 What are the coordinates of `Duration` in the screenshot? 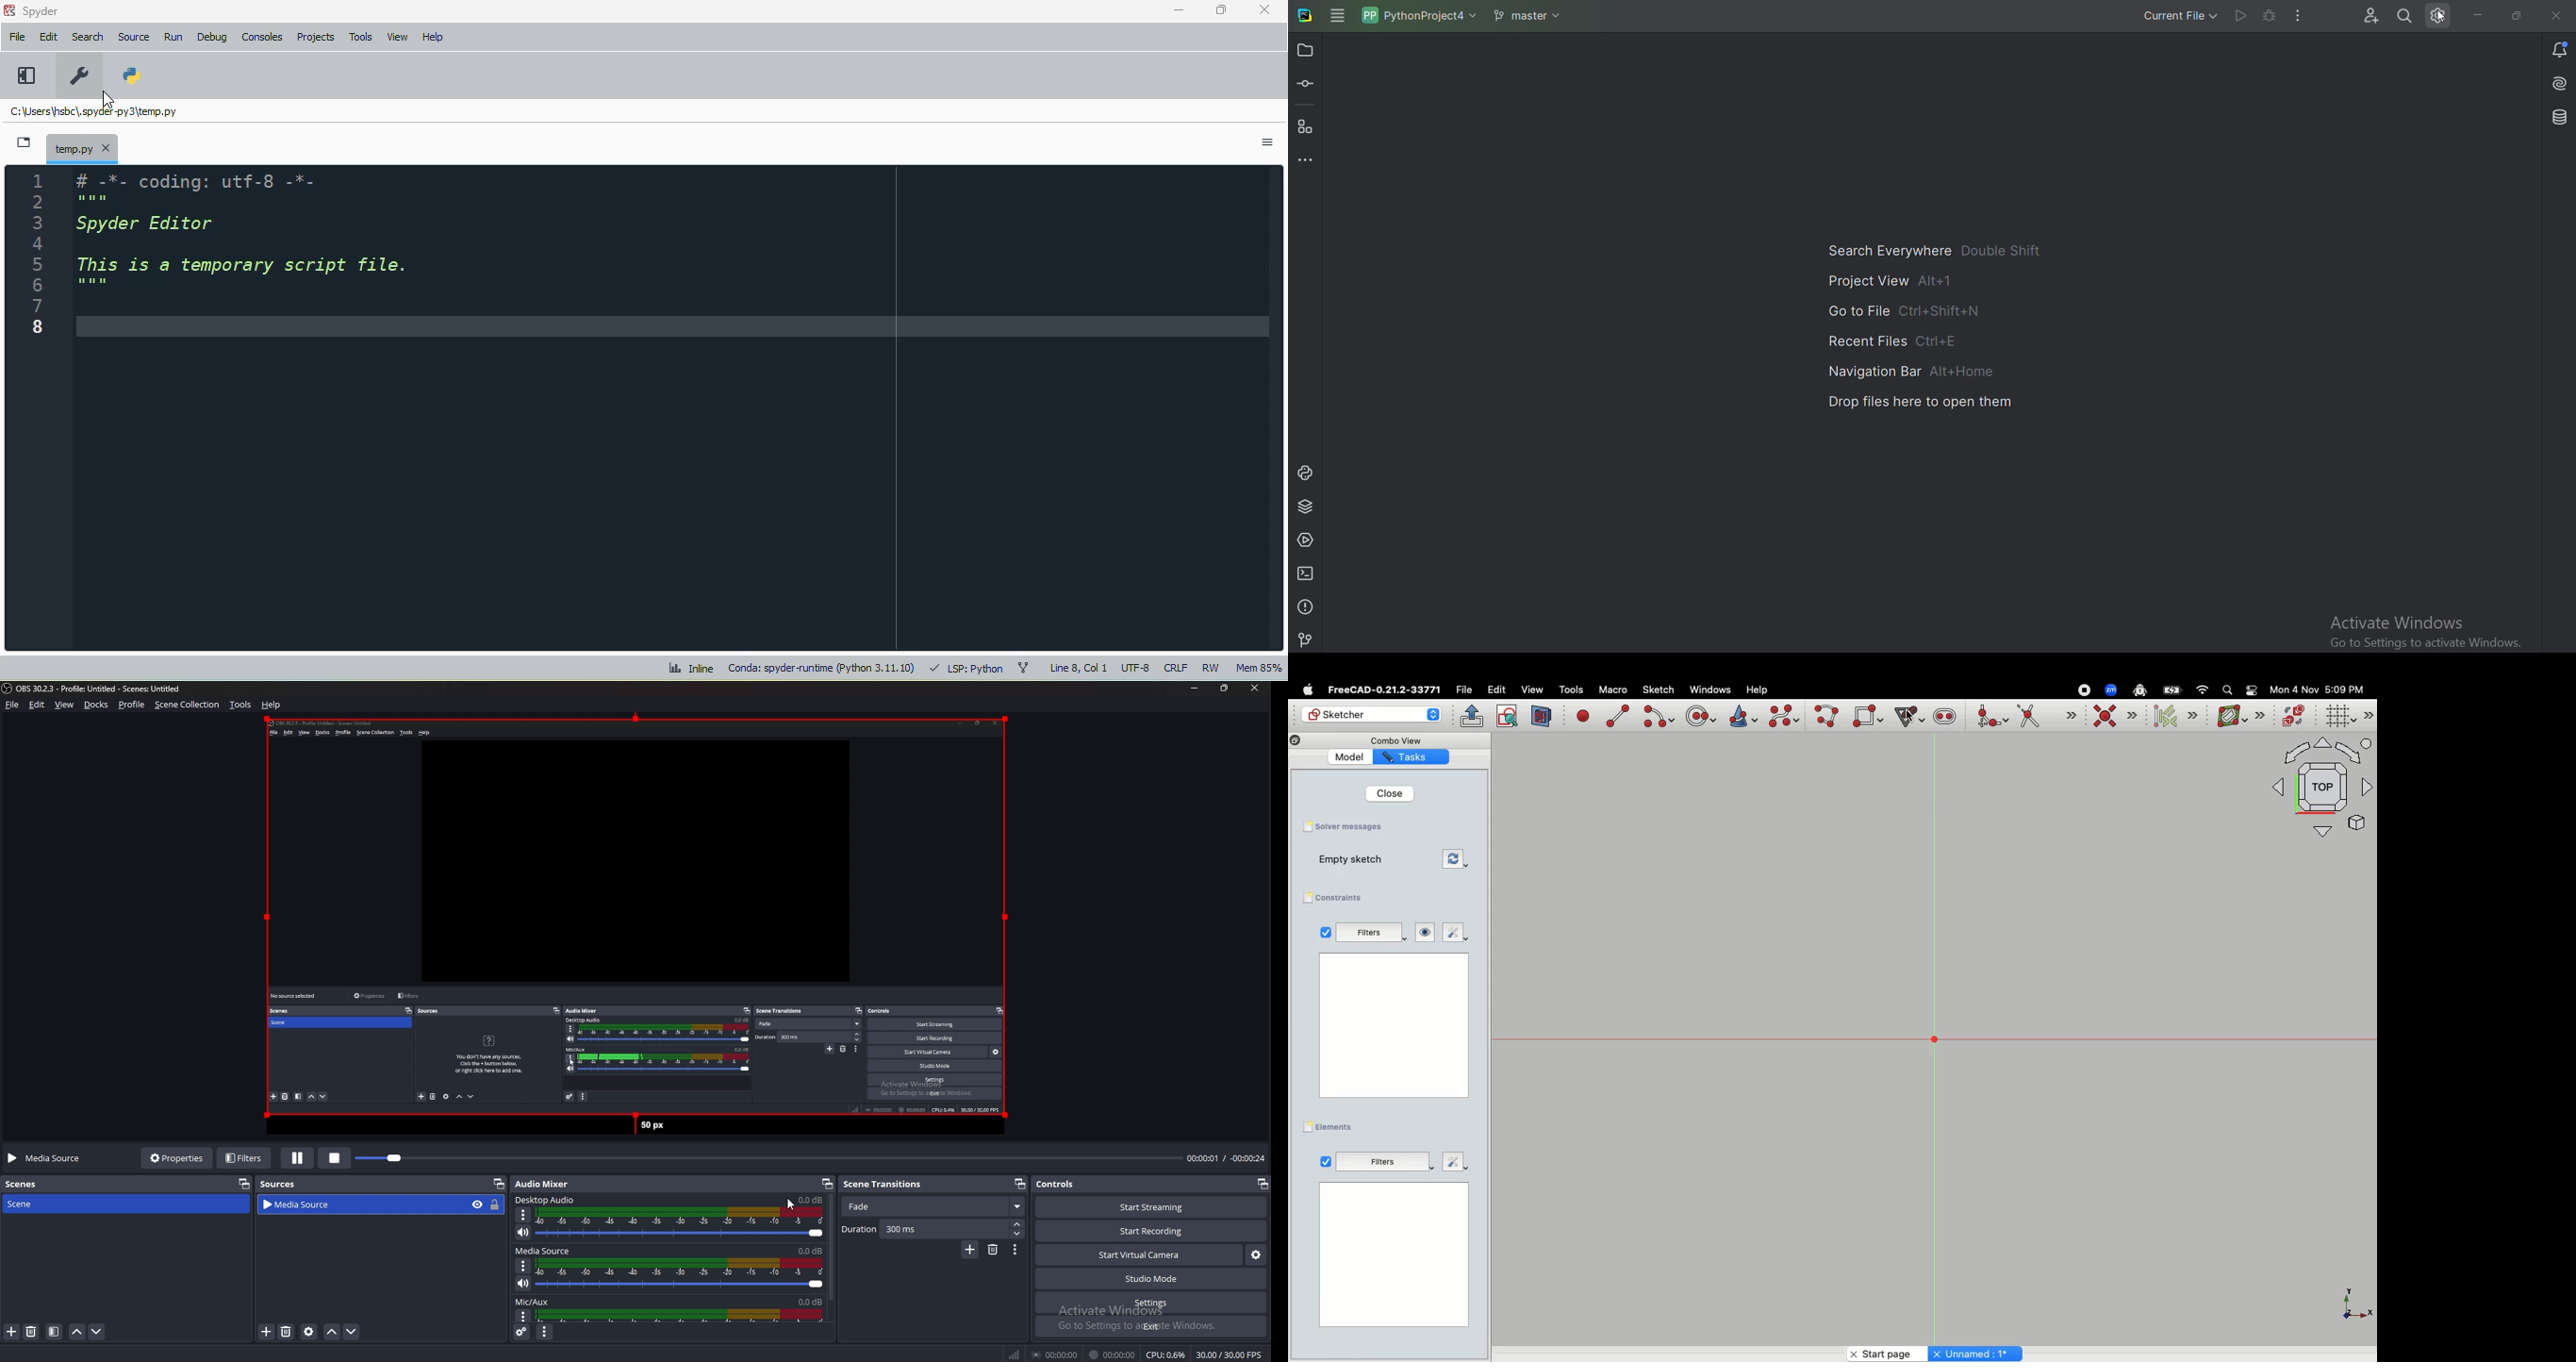 It's located at (926, 1229).